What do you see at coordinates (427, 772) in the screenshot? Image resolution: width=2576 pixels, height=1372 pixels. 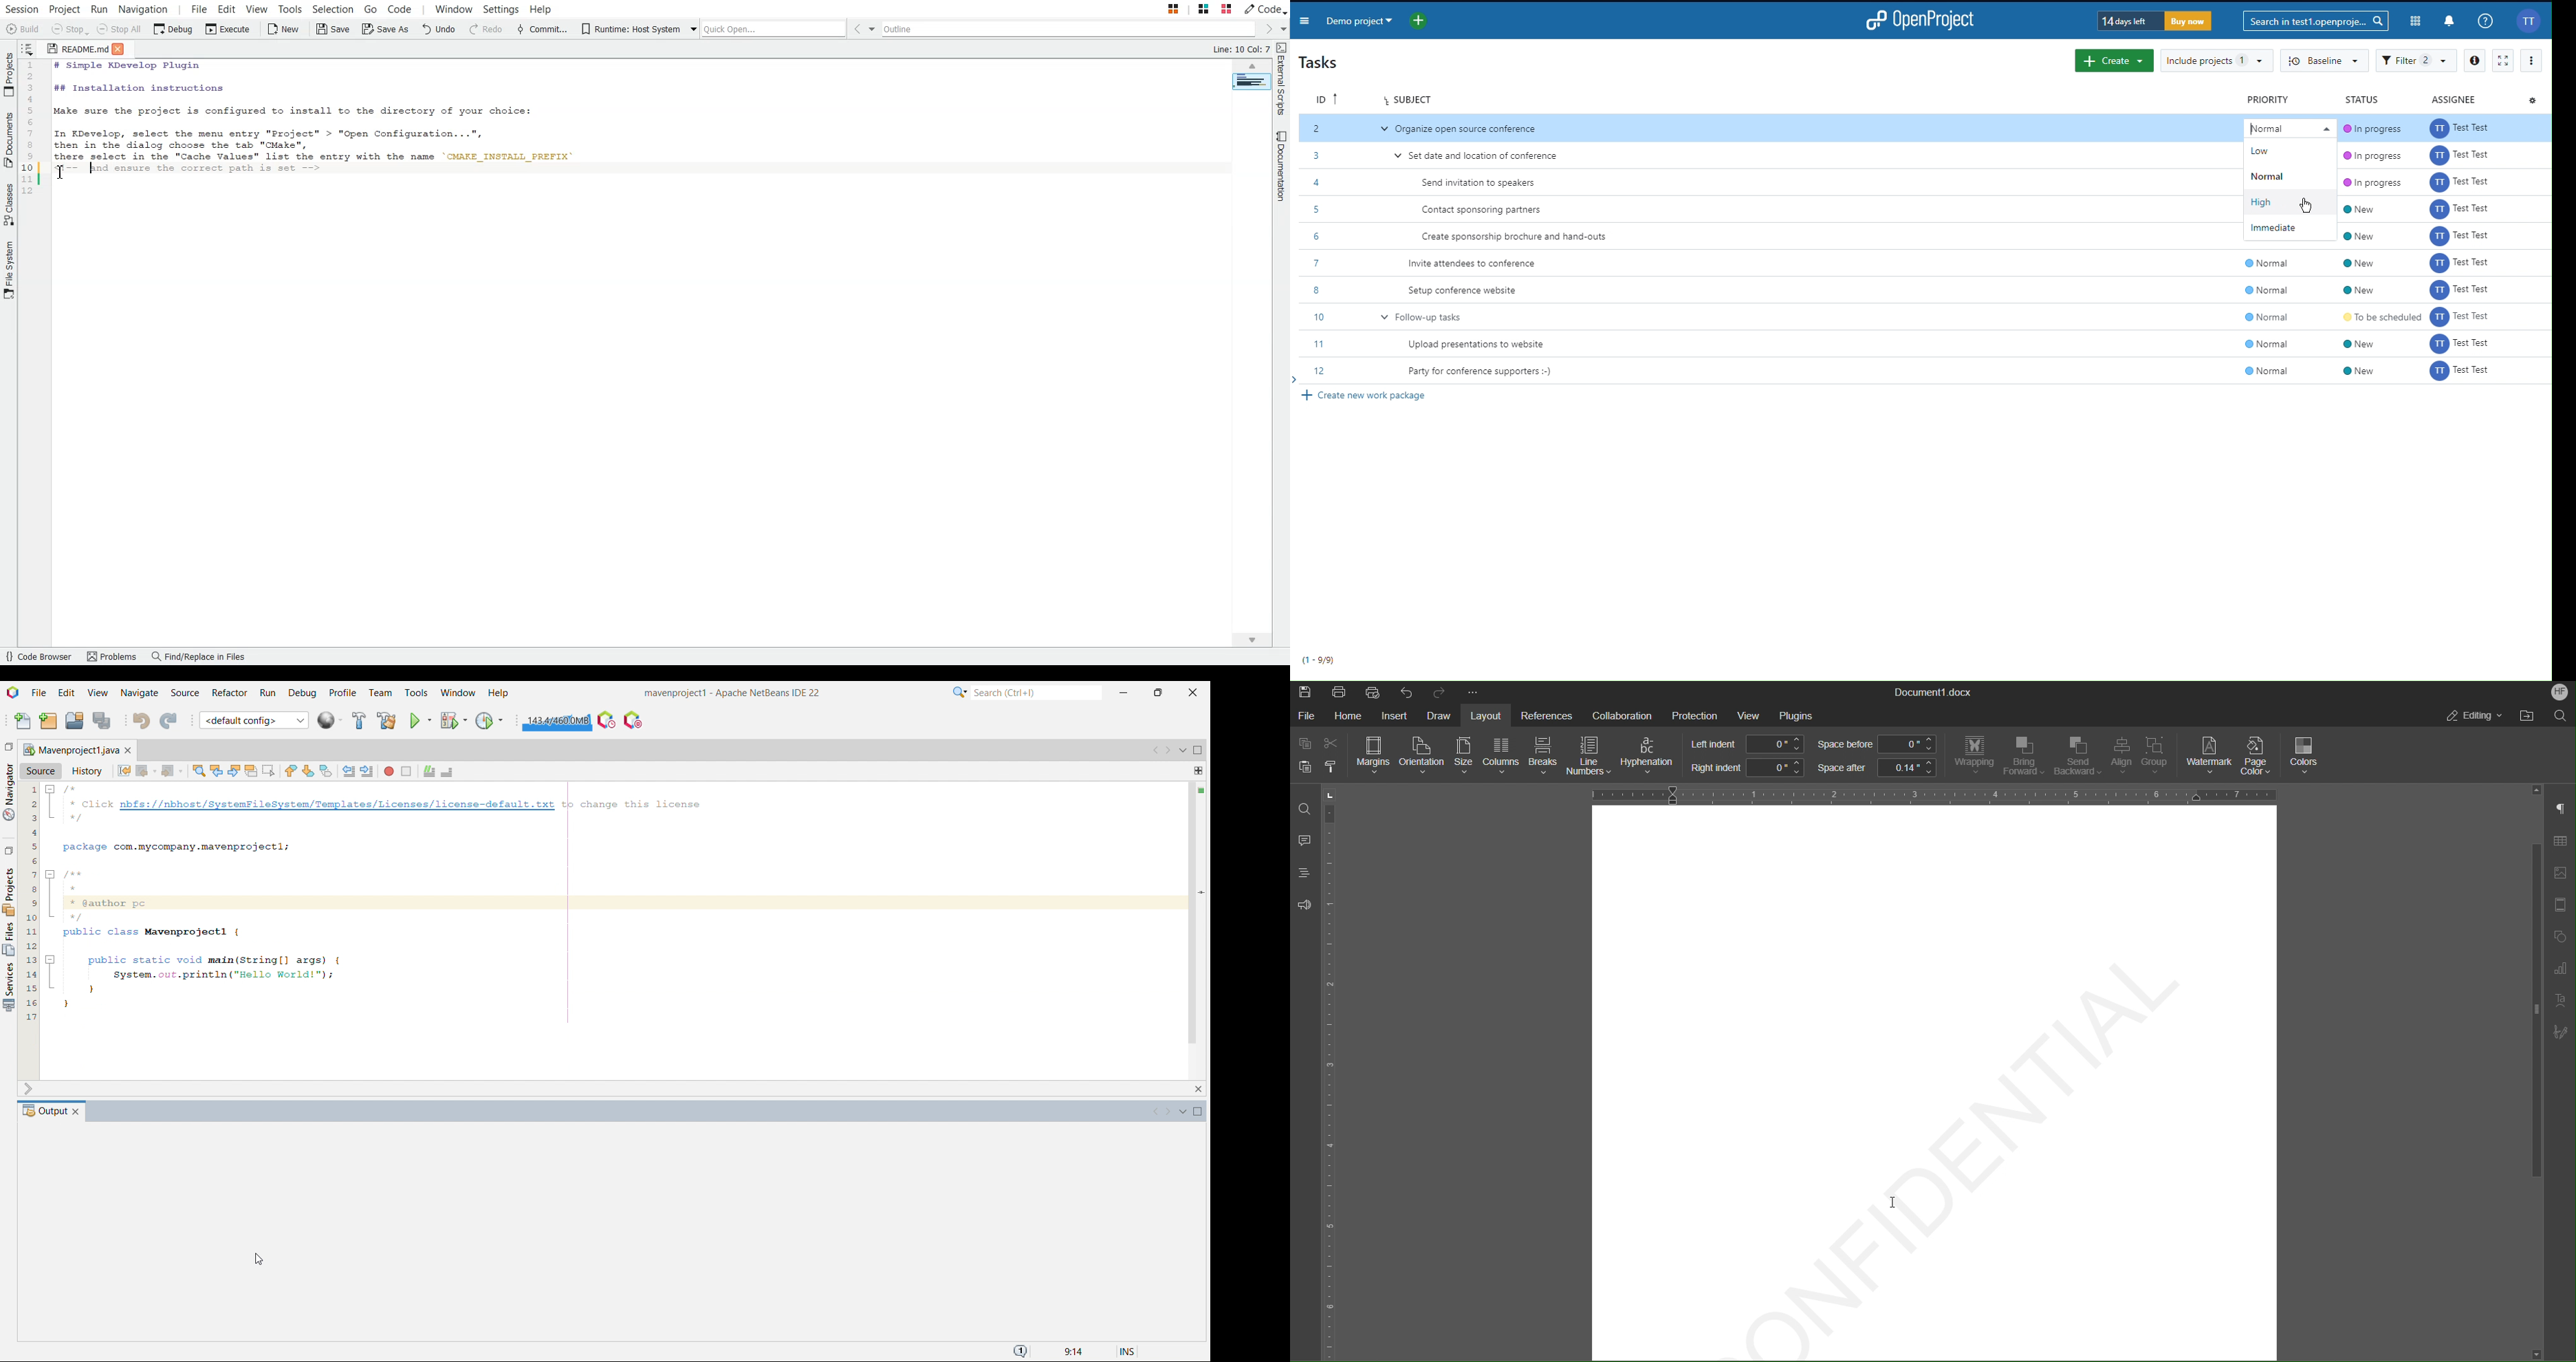 I see `comment` at bounding box center [427, 772].